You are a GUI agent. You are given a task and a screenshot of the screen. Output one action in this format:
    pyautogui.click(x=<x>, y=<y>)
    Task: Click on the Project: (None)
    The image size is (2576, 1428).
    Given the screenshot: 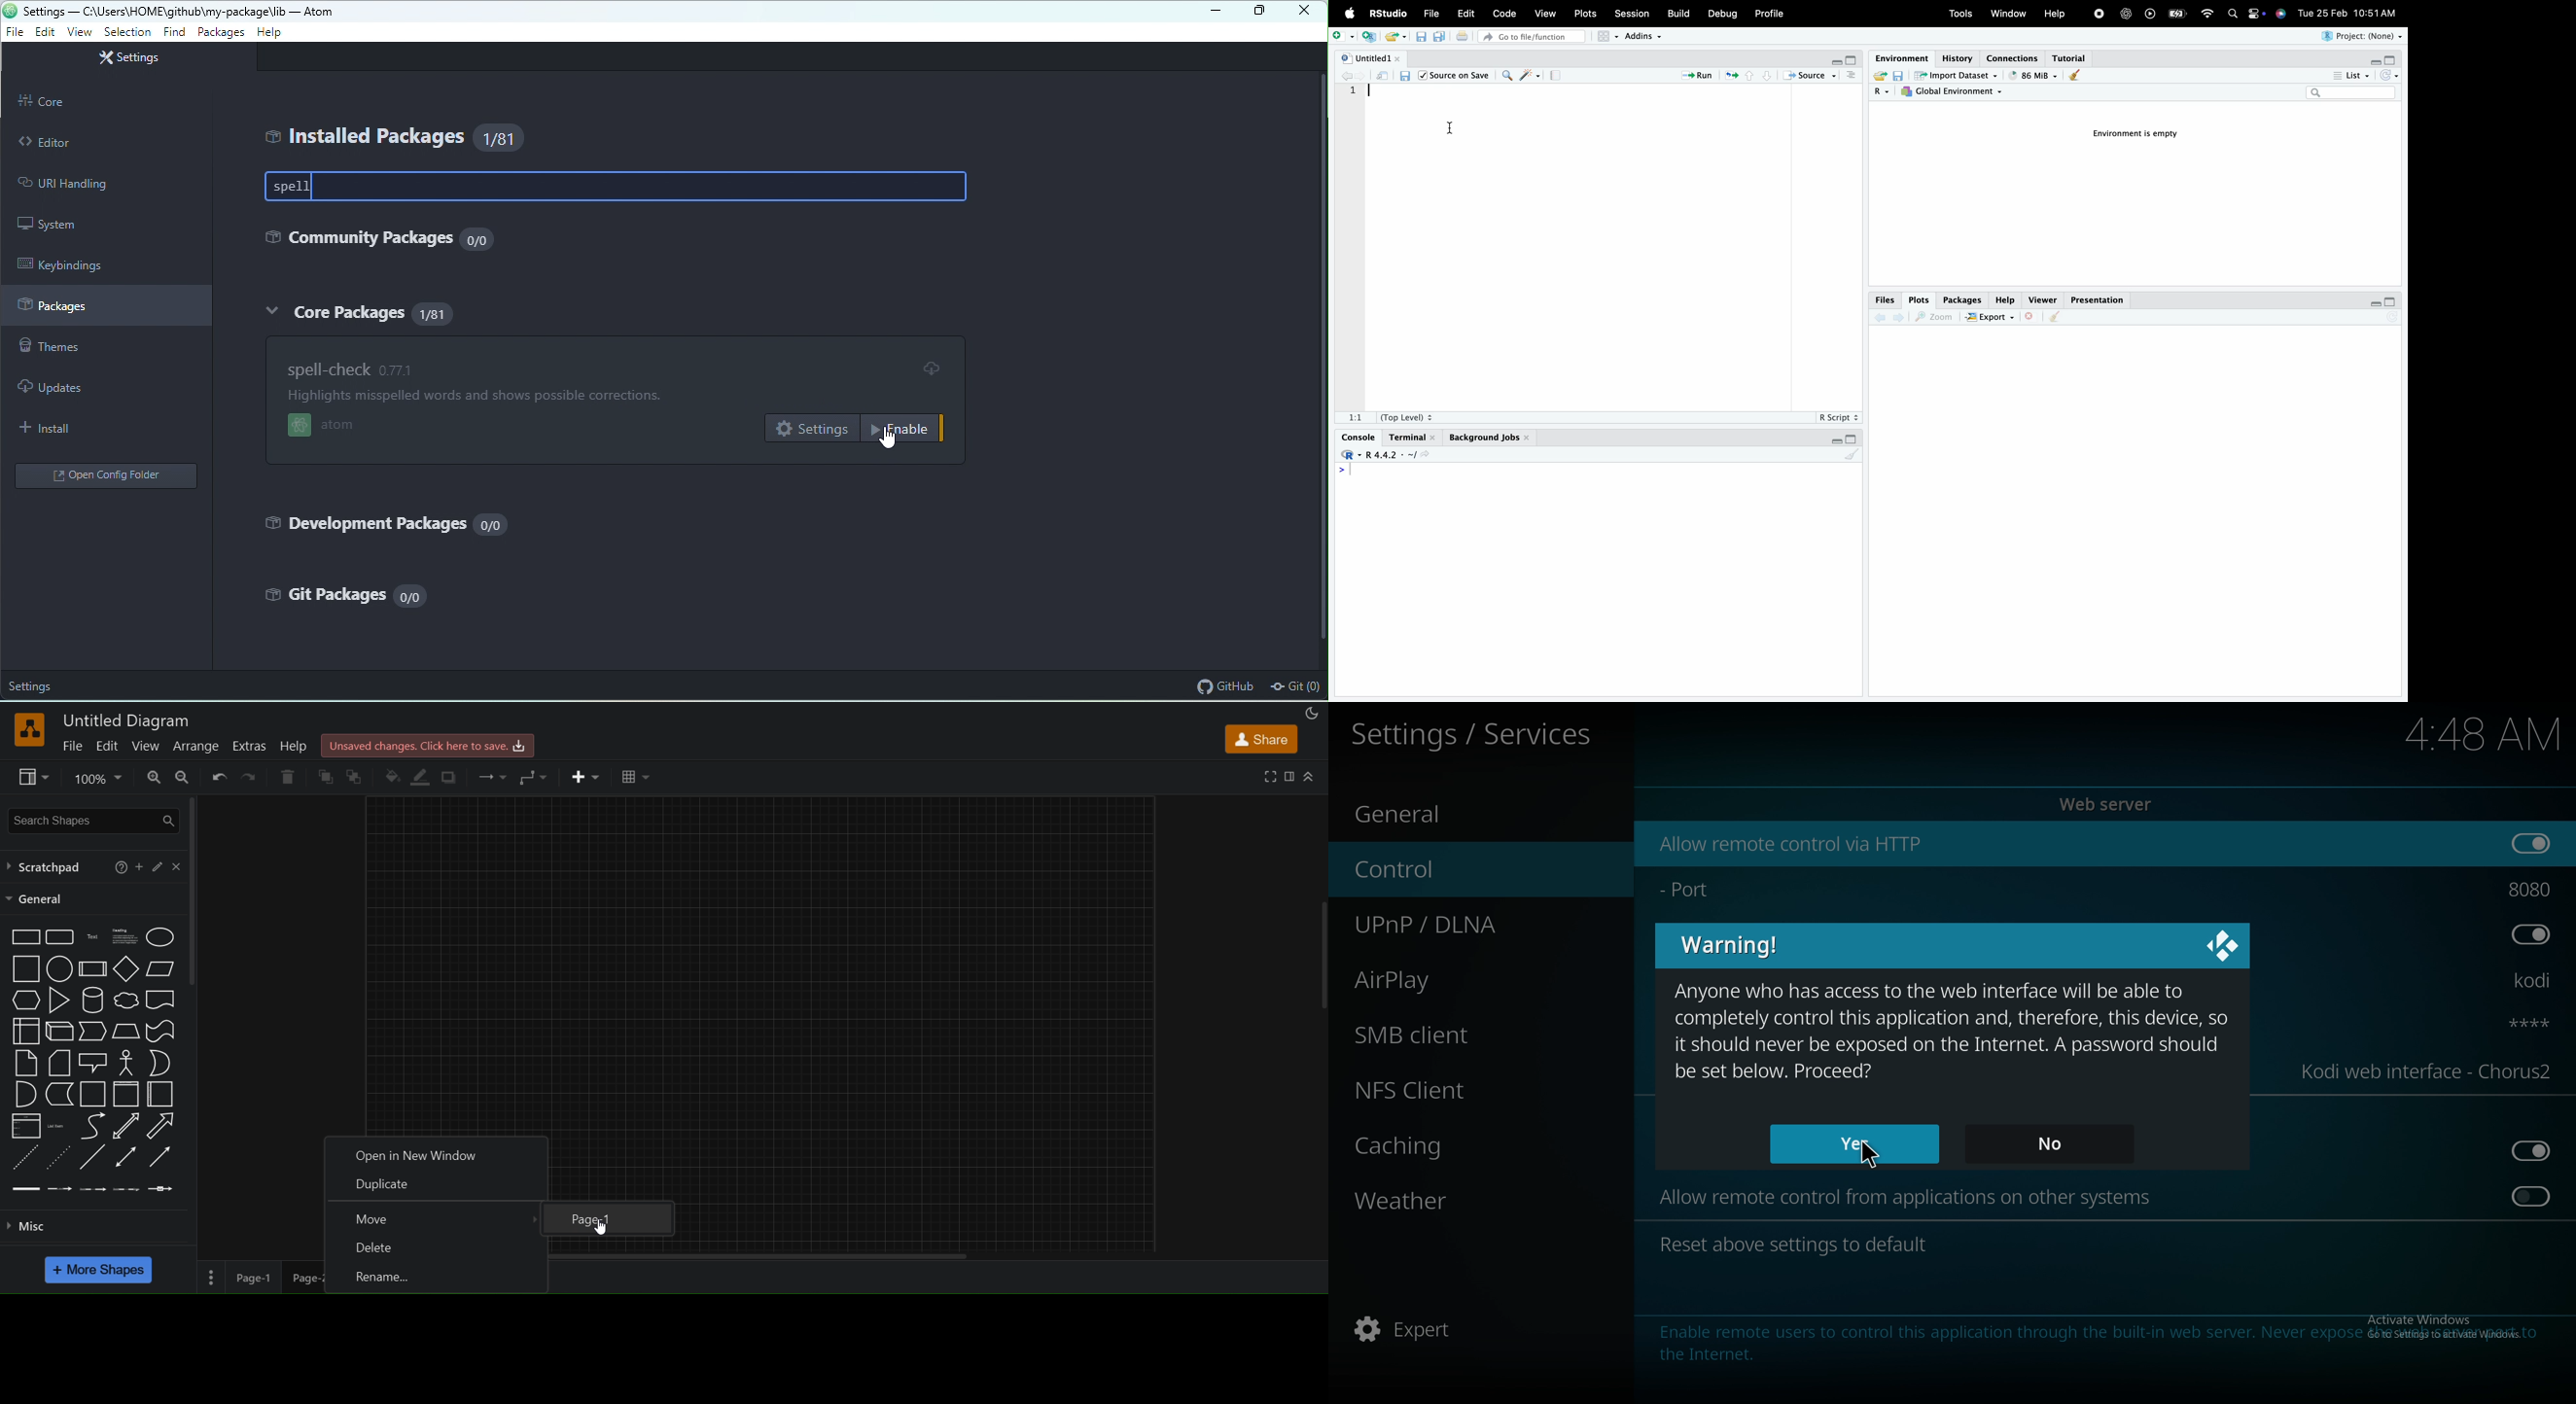 What is the action you would take?
    pyautogui.click(x=2359, y=36)
    